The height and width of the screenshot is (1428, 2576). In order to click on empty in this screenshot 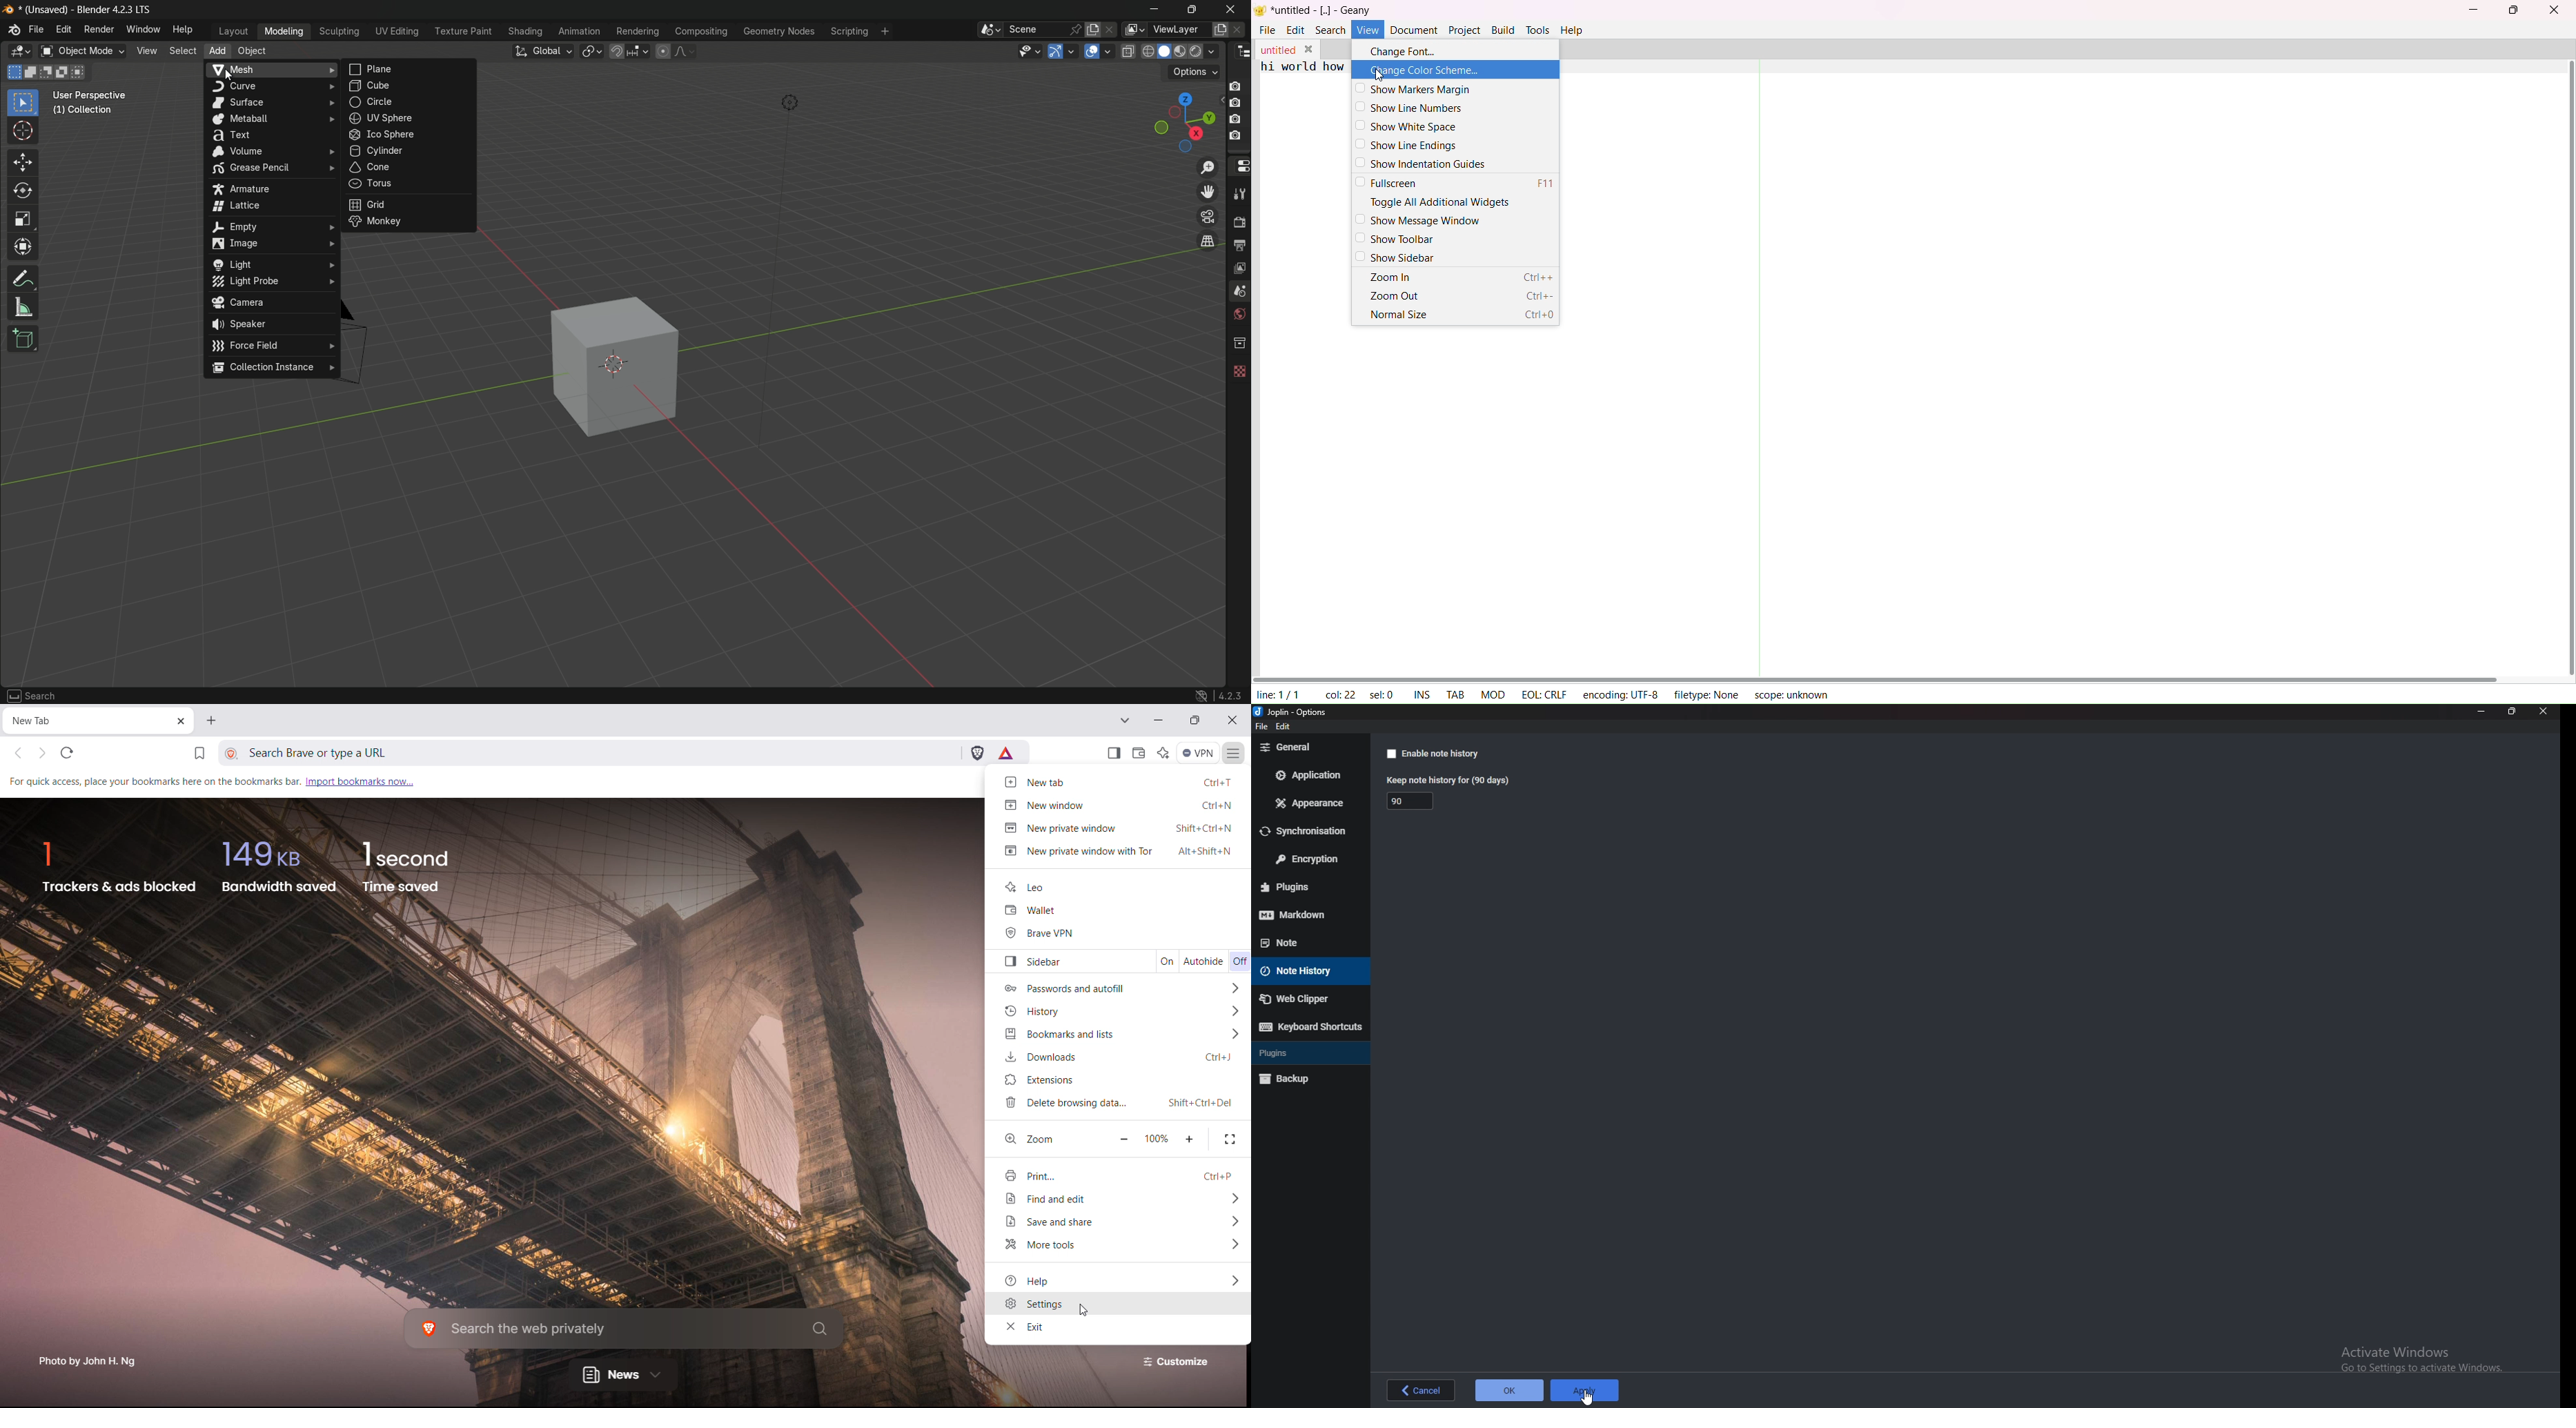, I will do `click(271, 225)`.